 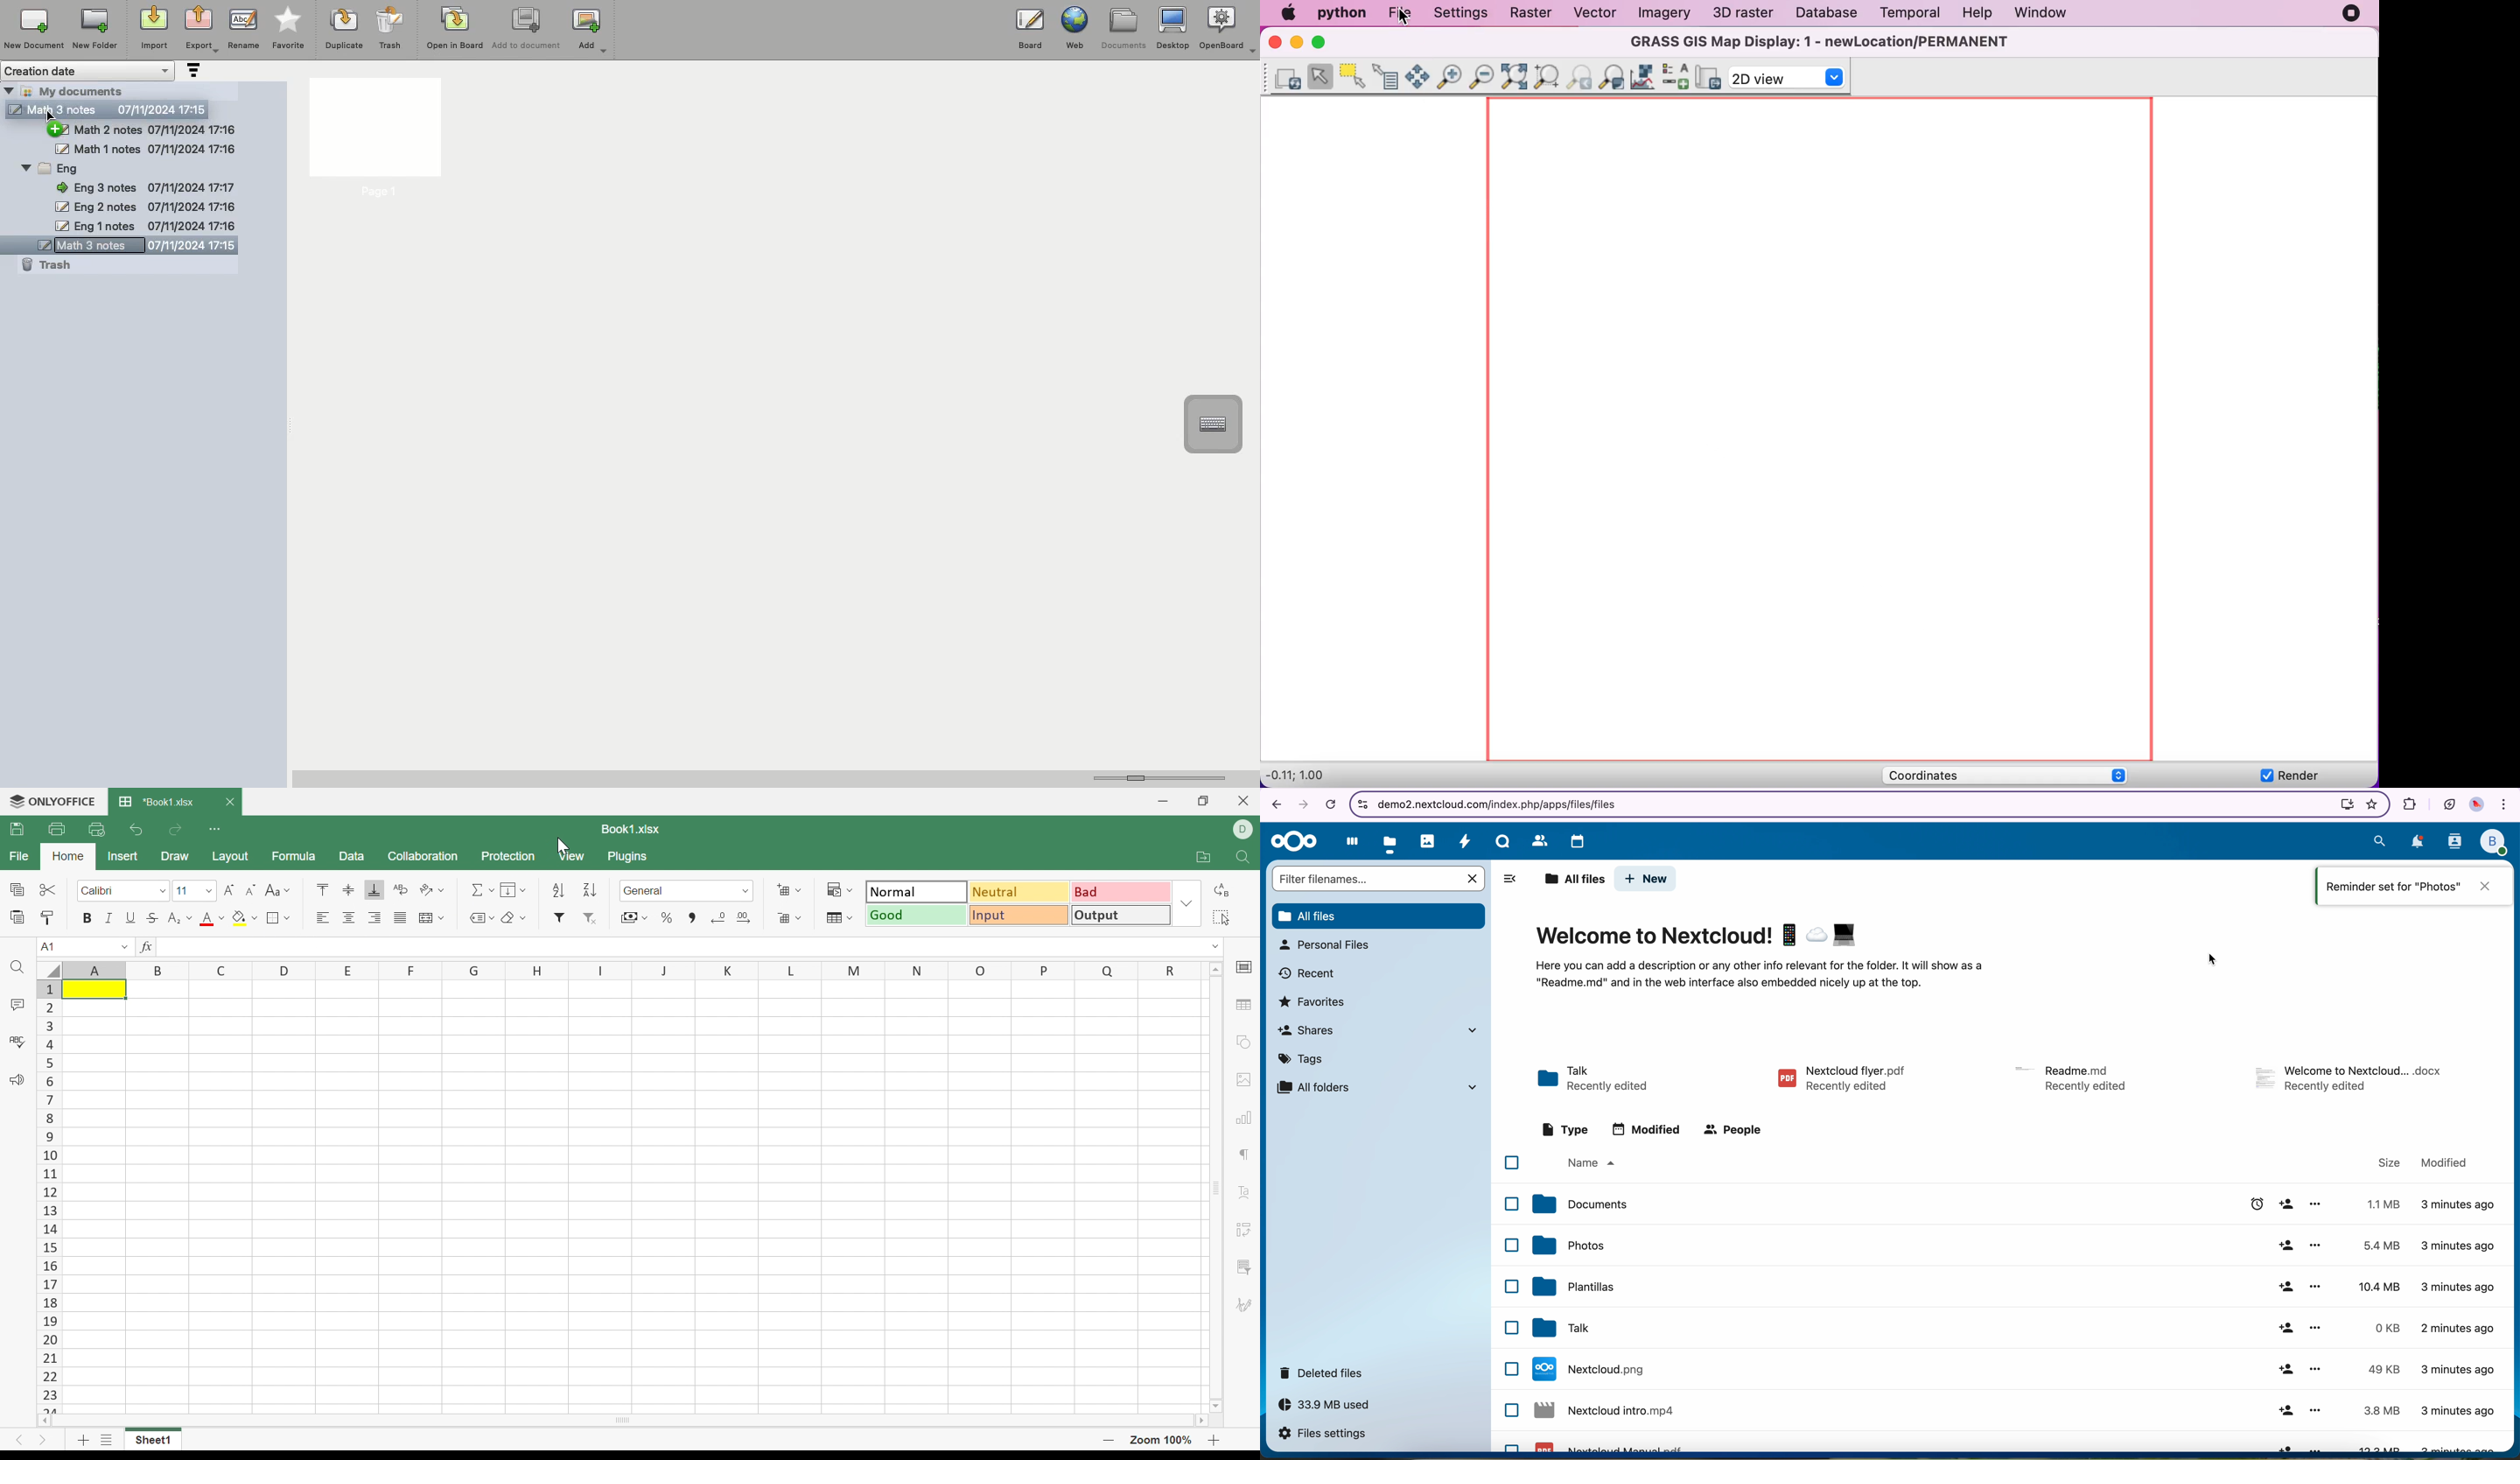 What do you see at coordinates (1110, 1441) in the screenshot?
I see `Zoom Out` at bounding box center [1110, 1441].